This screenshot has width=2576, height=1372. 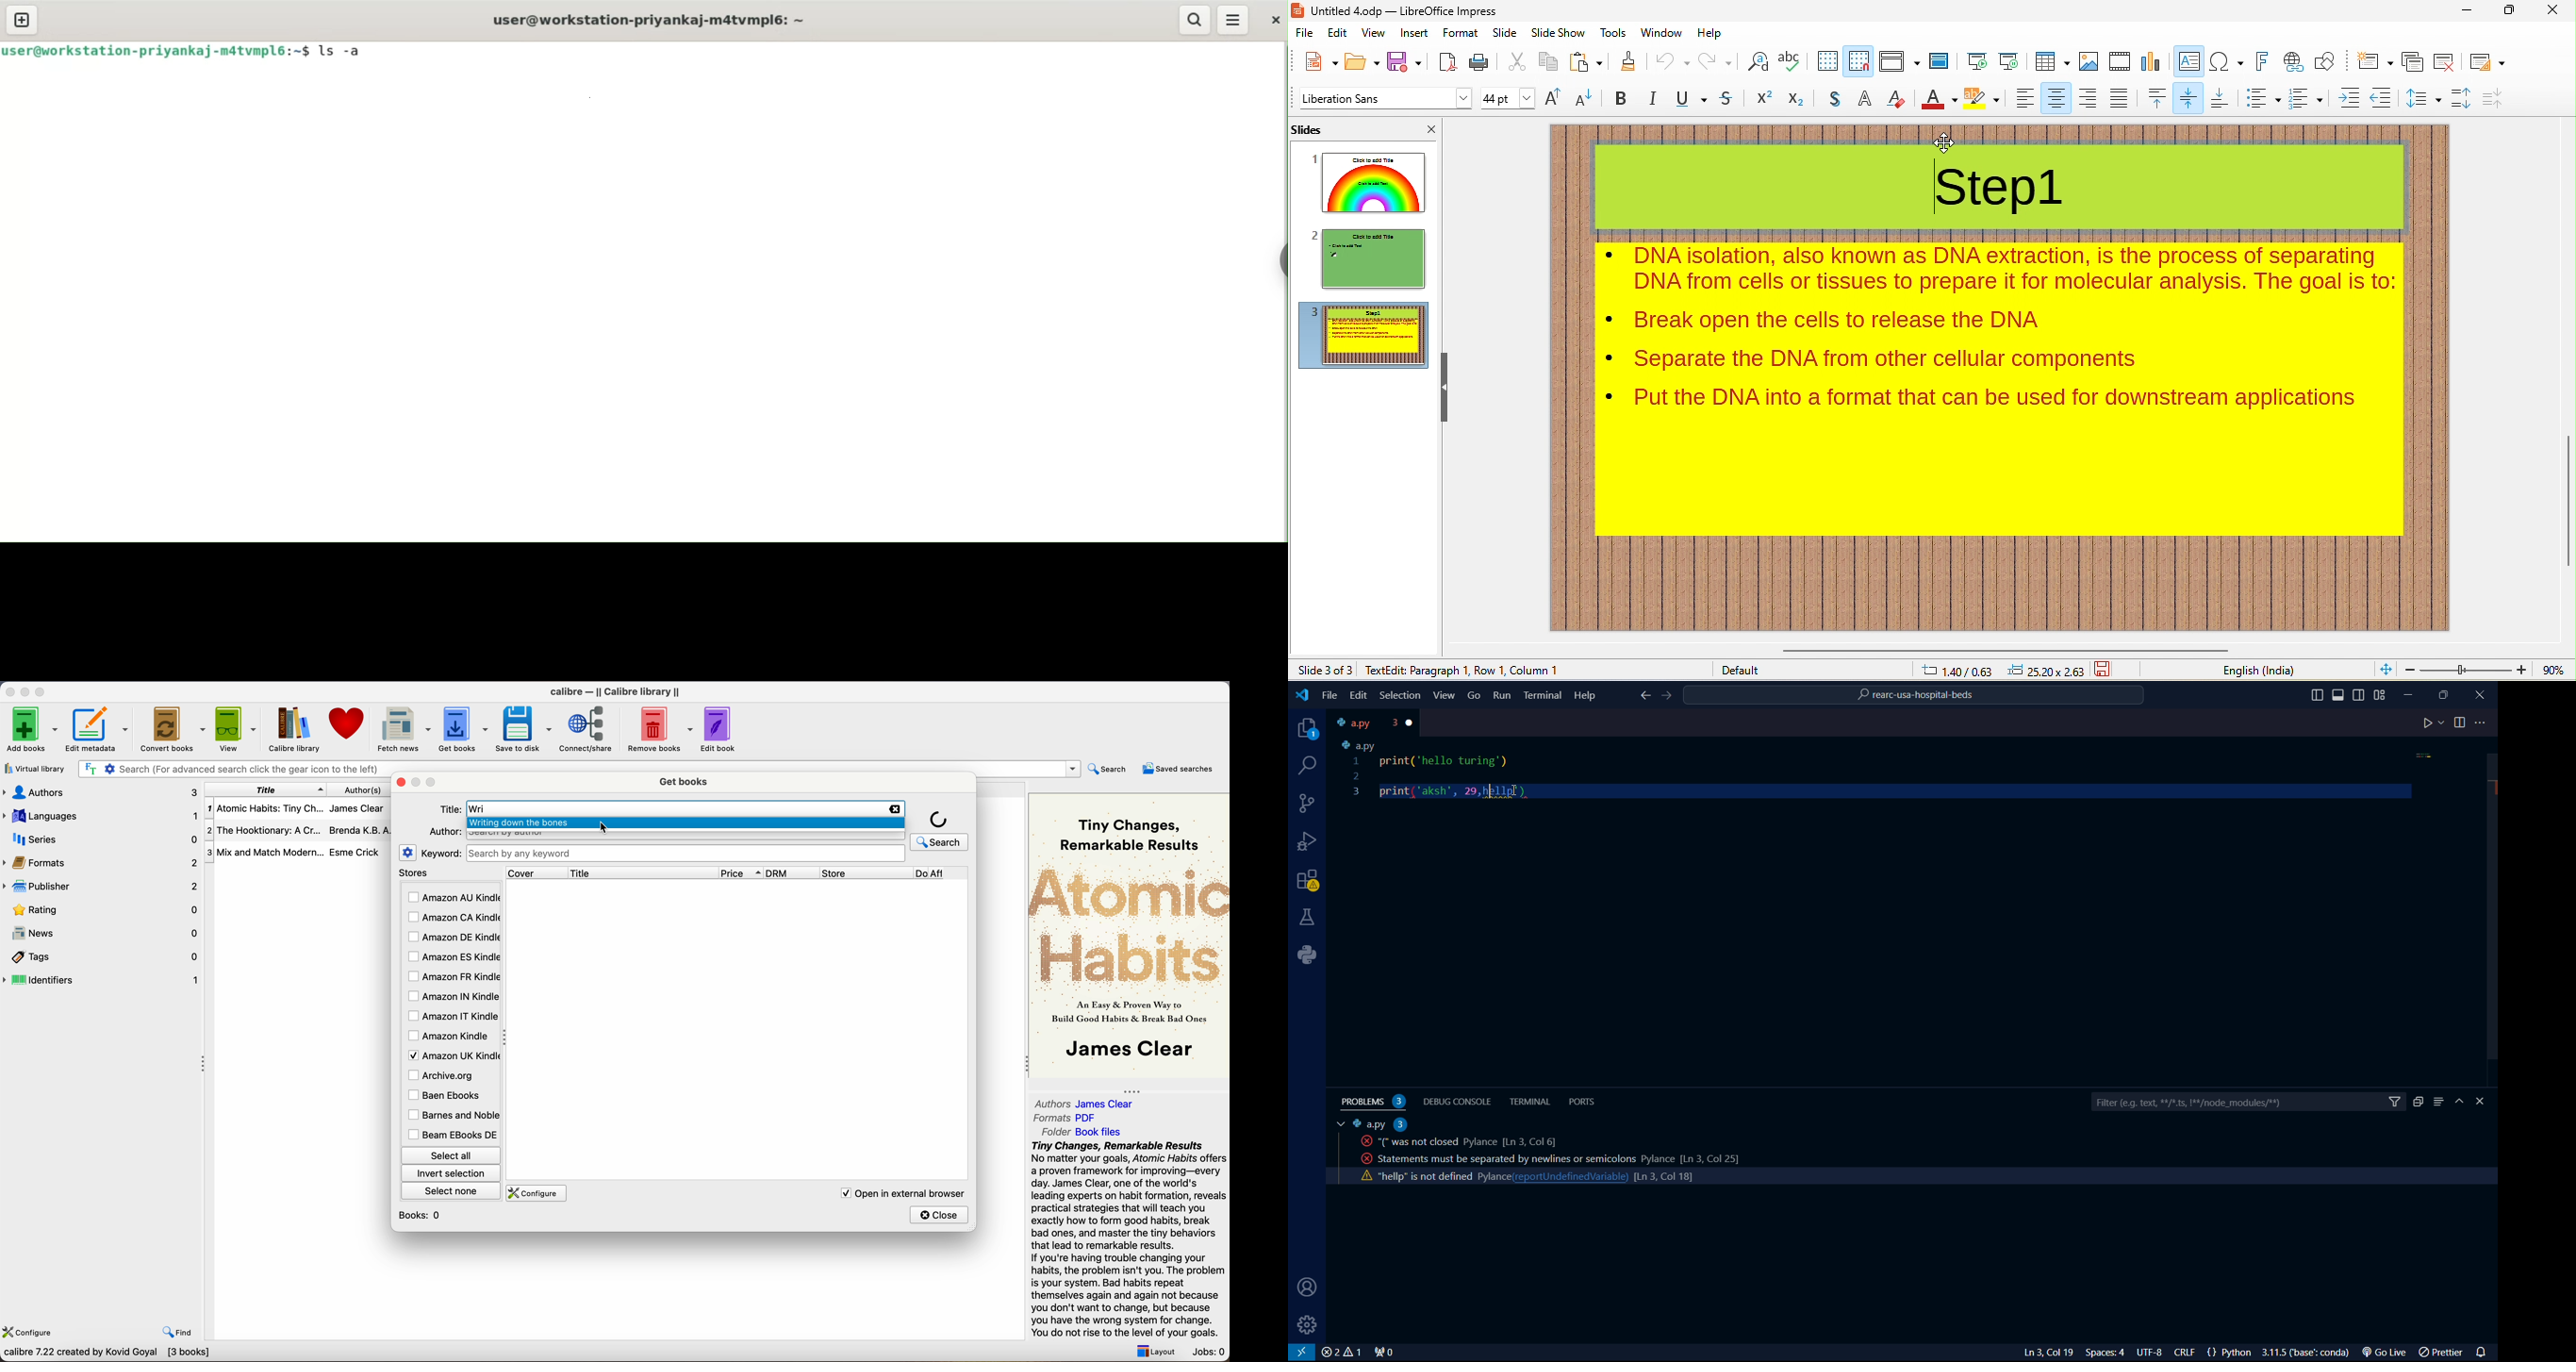 What do you see at coordinates (2155, 99) in the screenshot?
I see `align top` at bounding box center [2155, 99].